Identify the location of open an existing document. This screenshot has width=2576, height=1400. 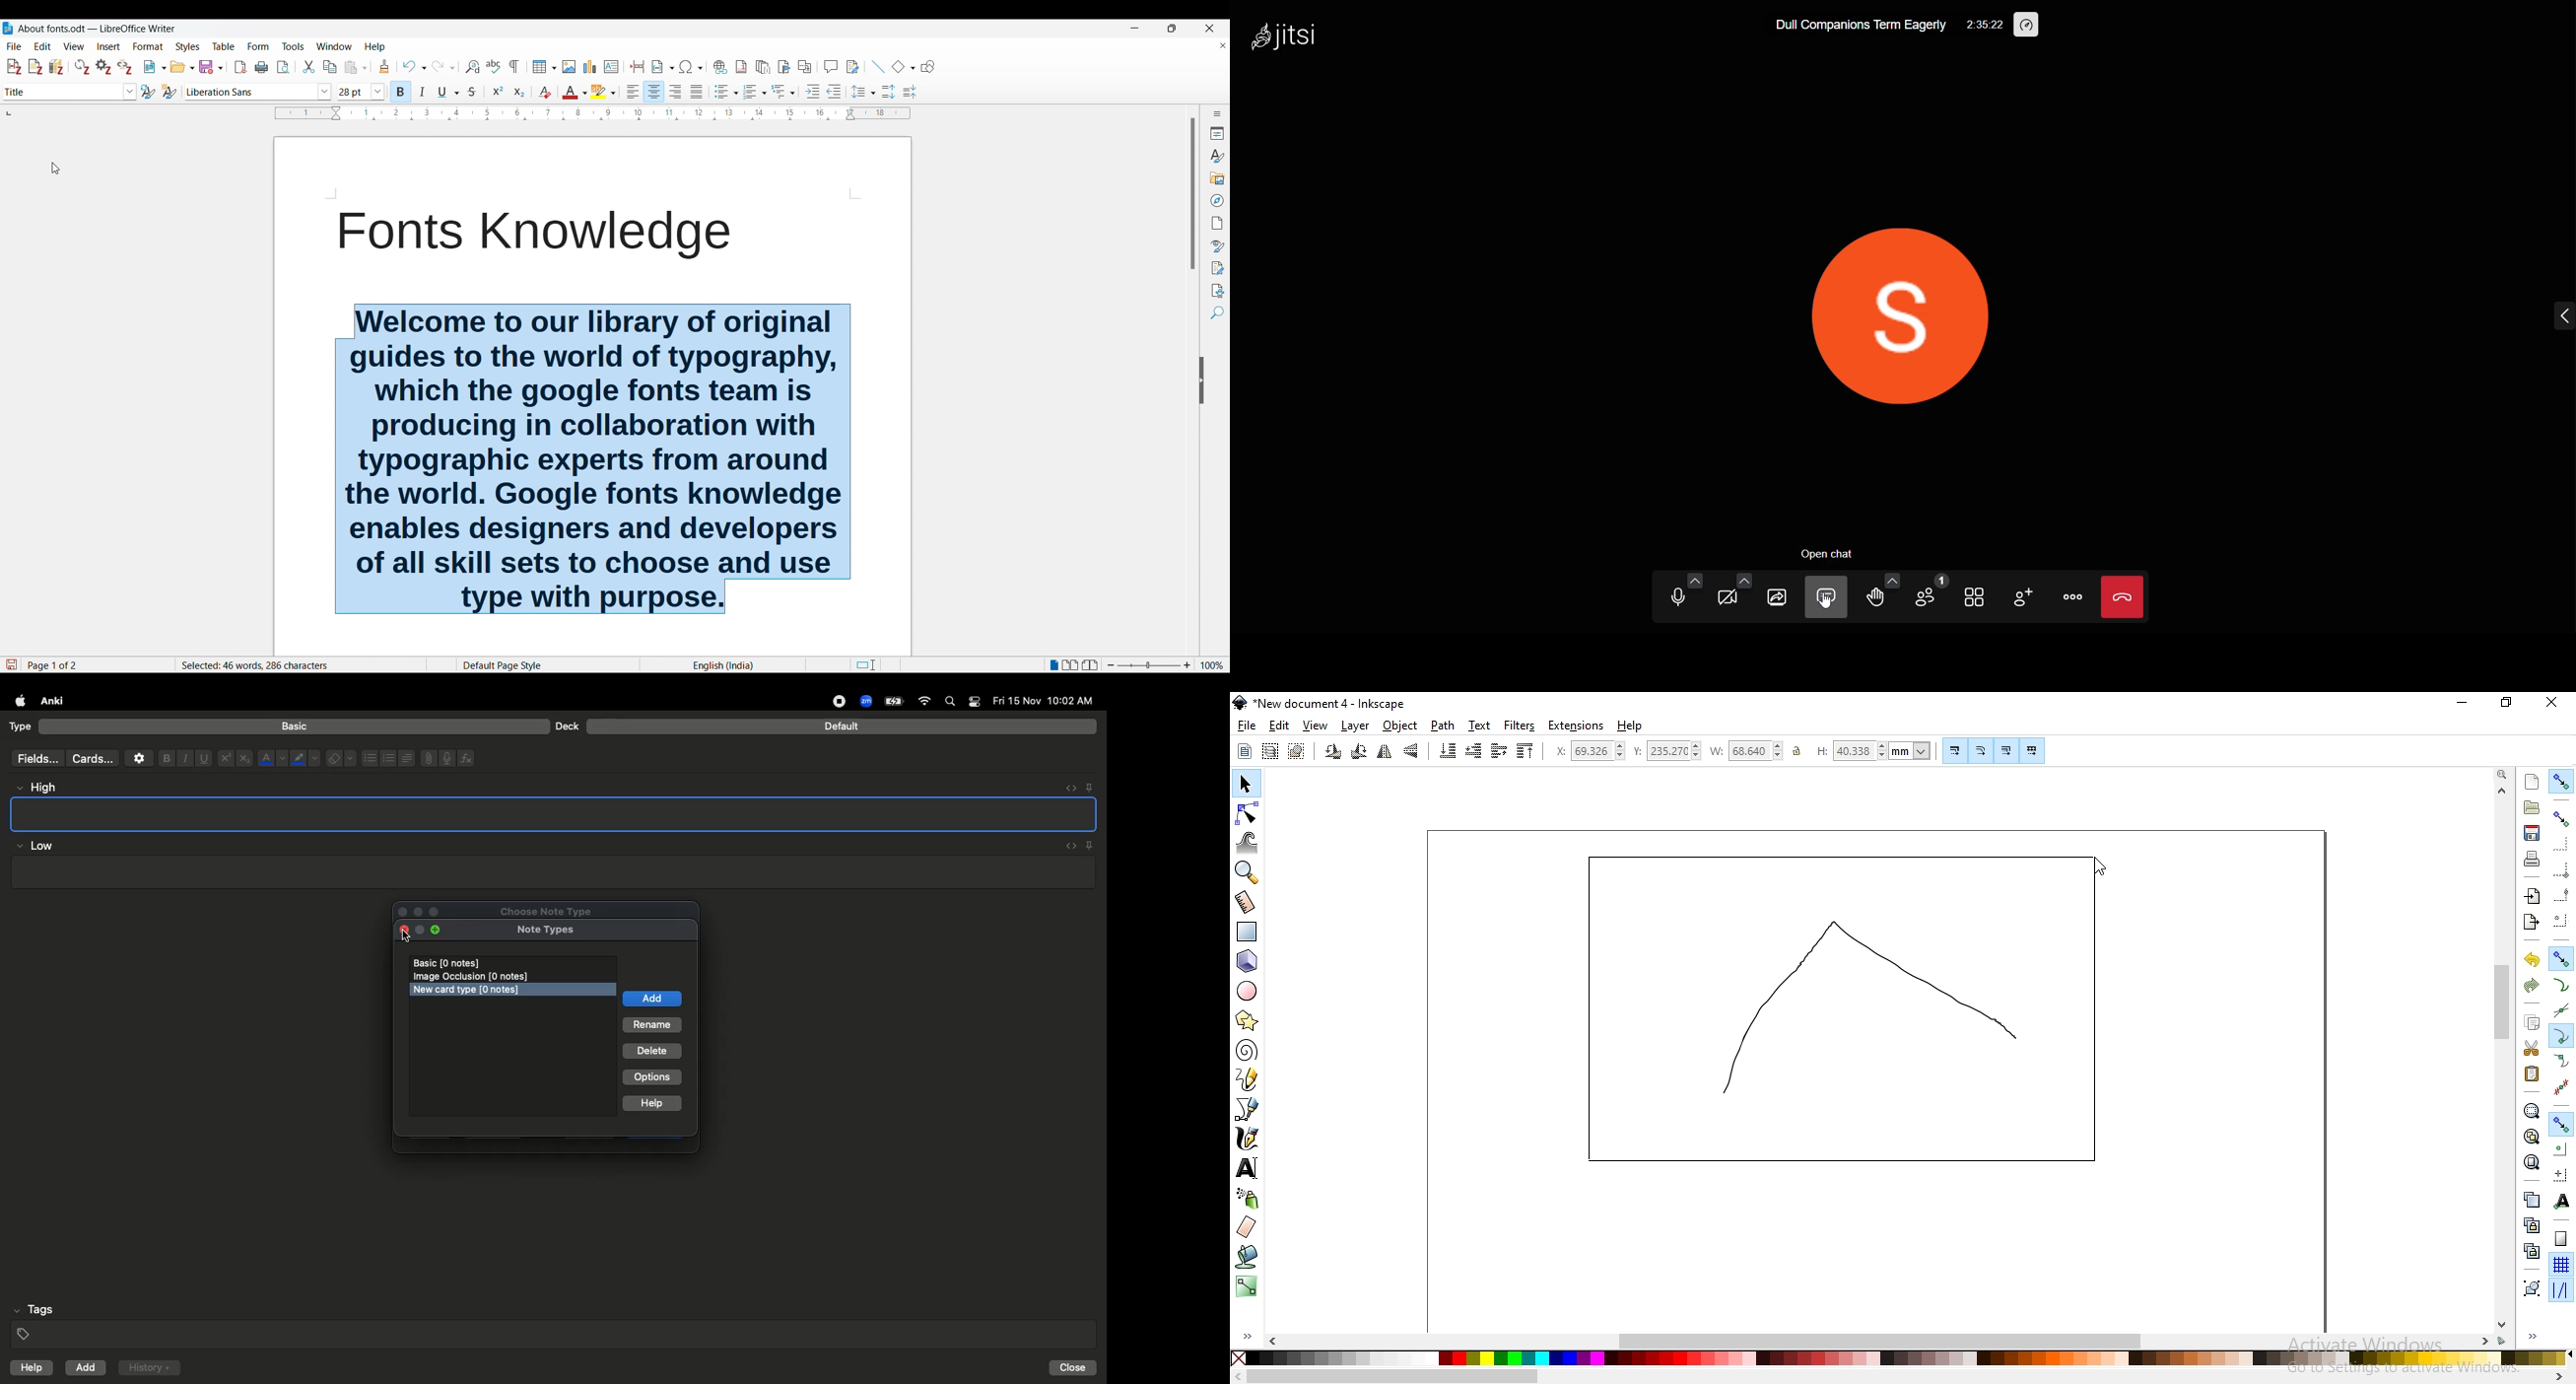
(2532, 807).